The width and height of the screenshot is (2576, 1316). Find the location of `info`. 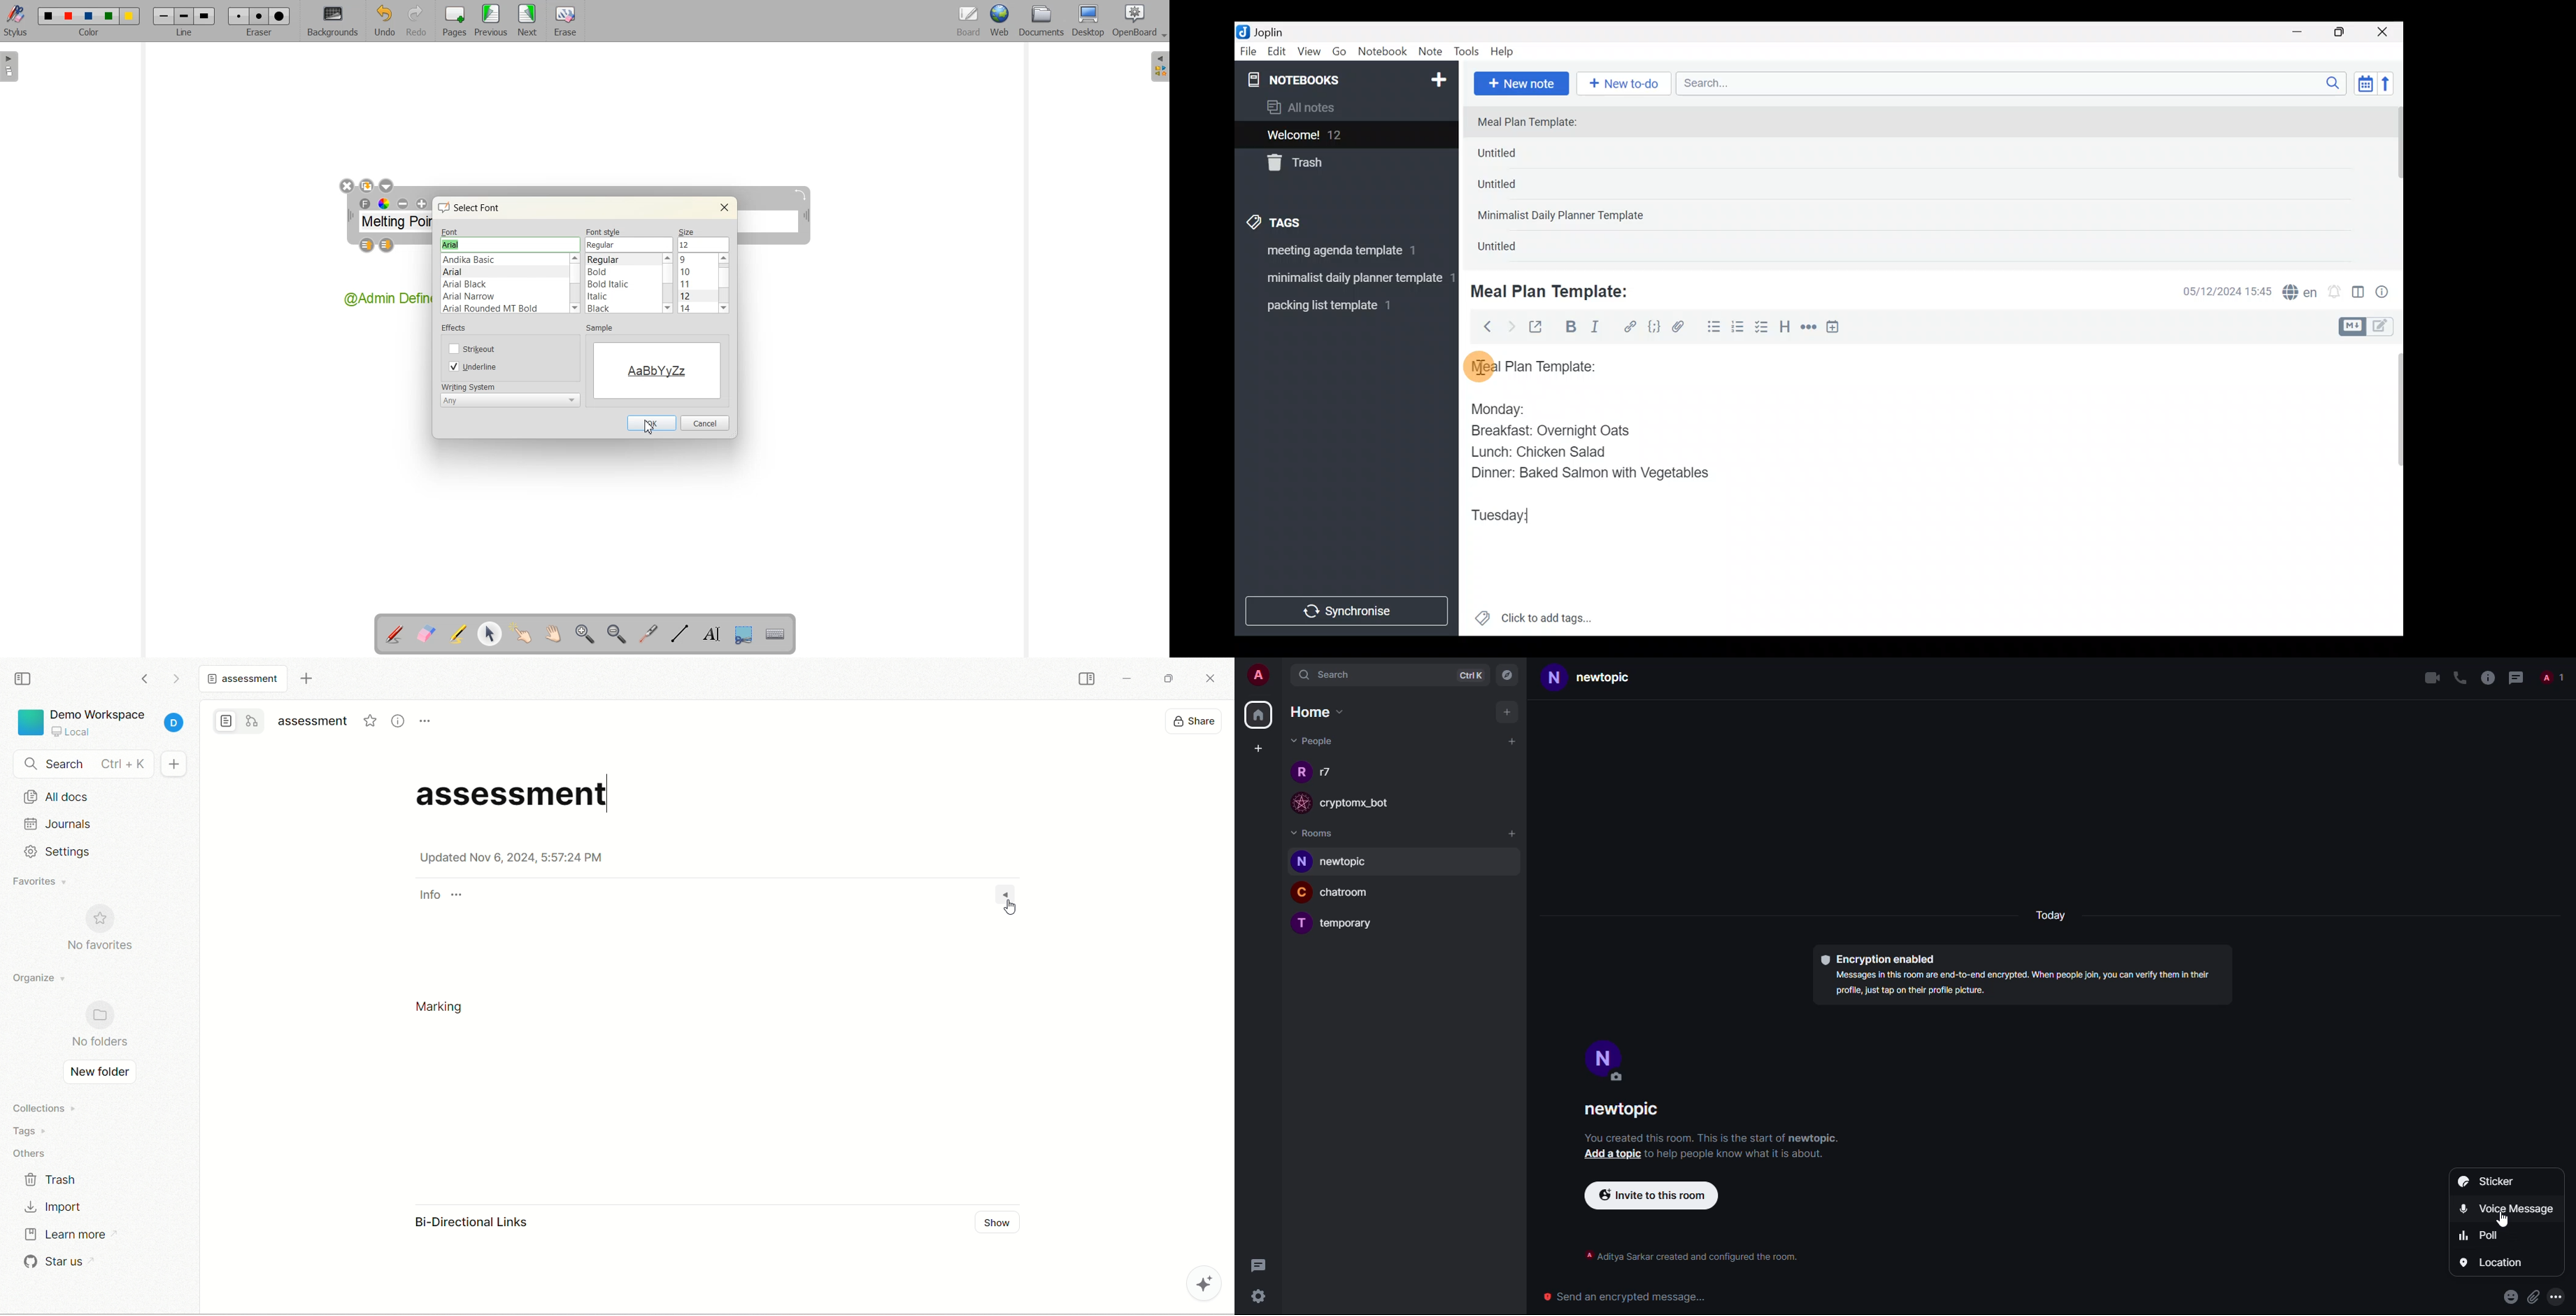

info is located at coordinates (441, 894).